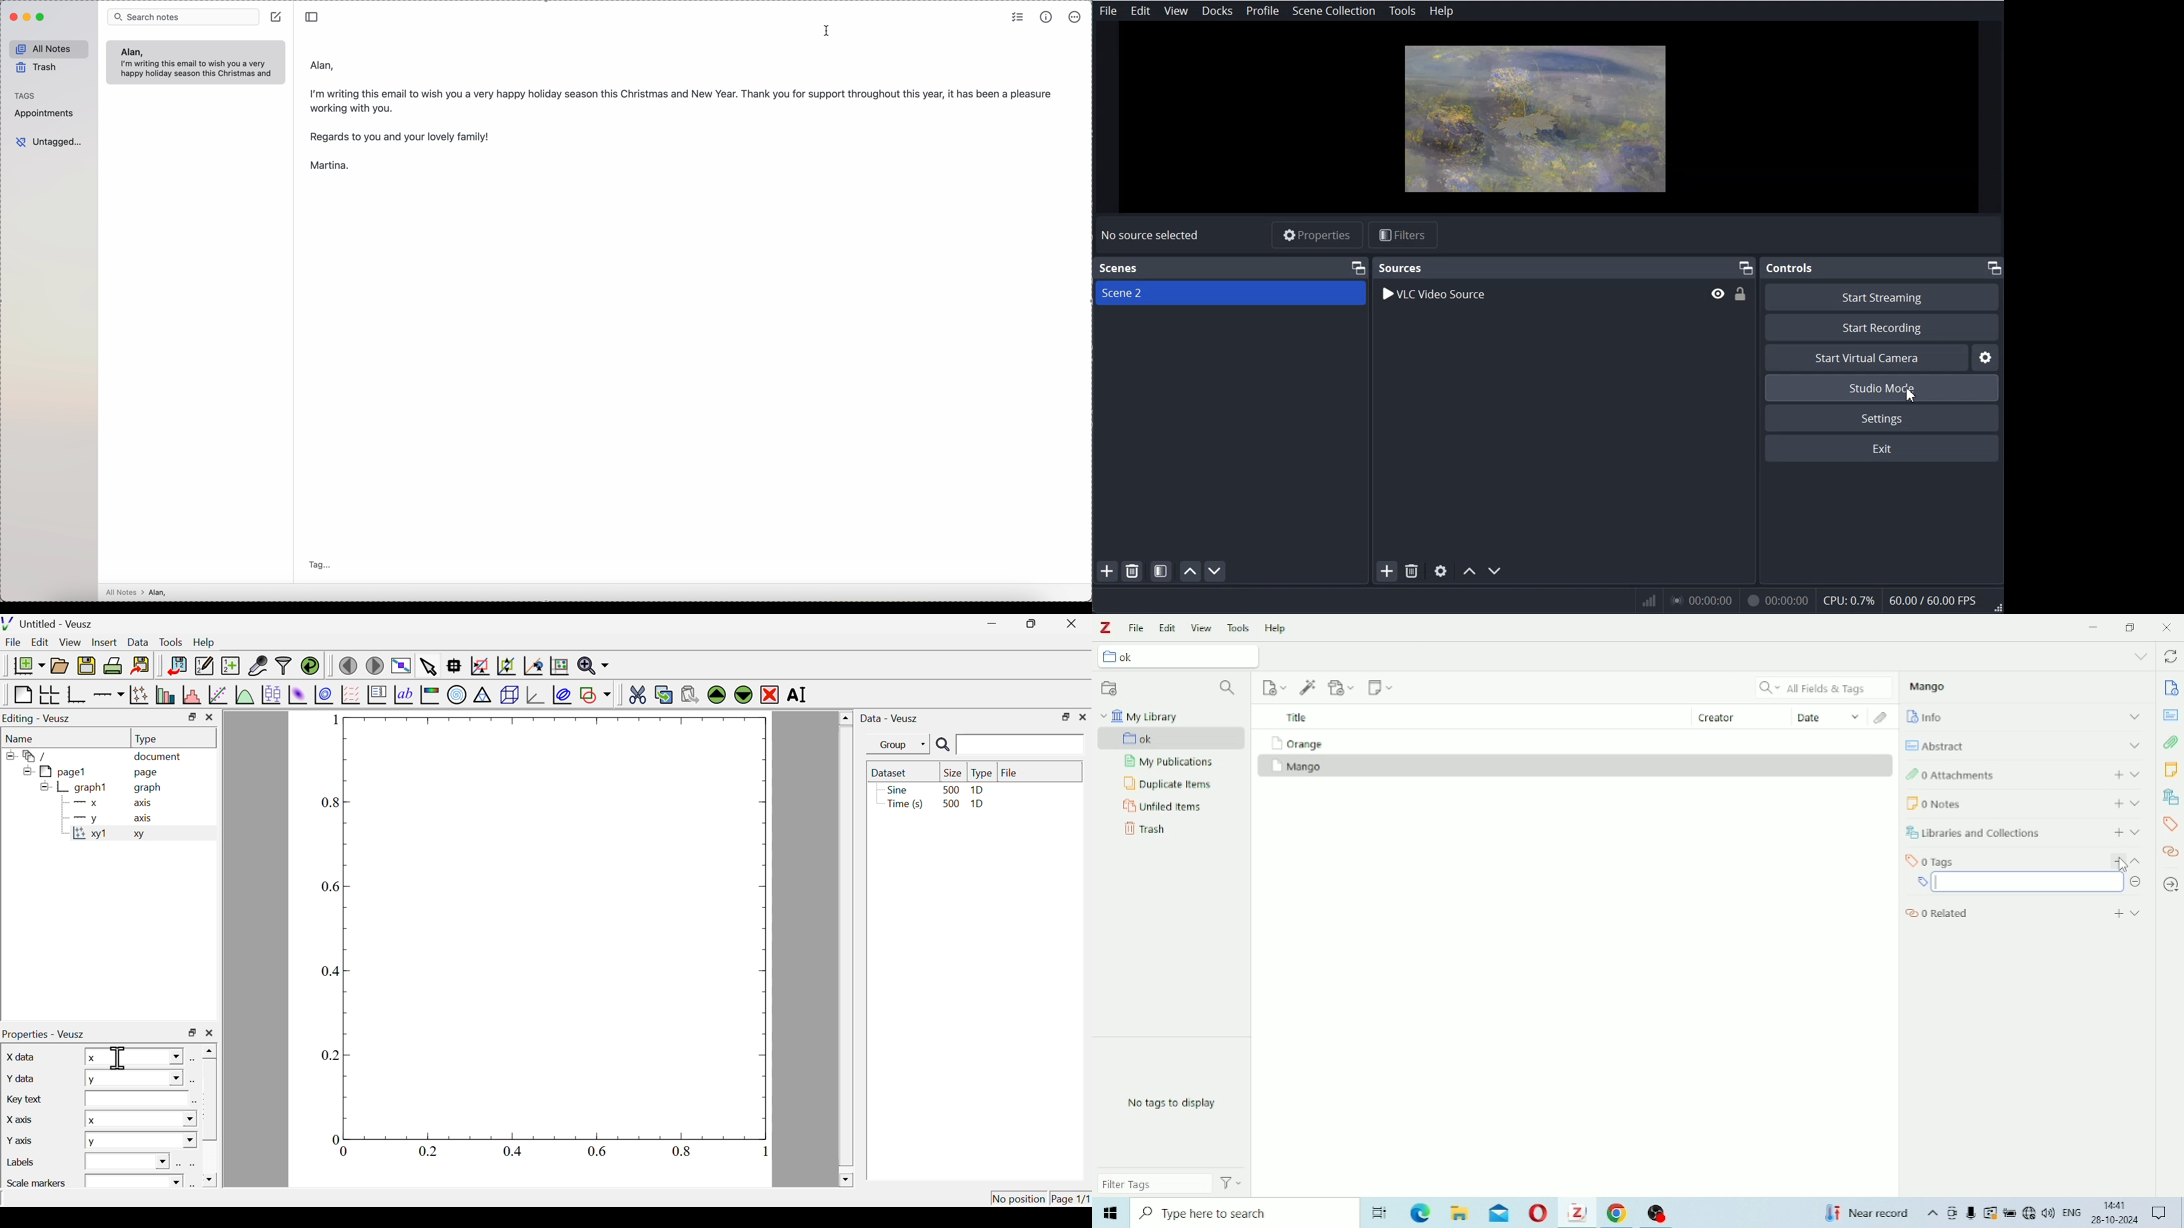  I want to click on Control, so click(1793, 269).